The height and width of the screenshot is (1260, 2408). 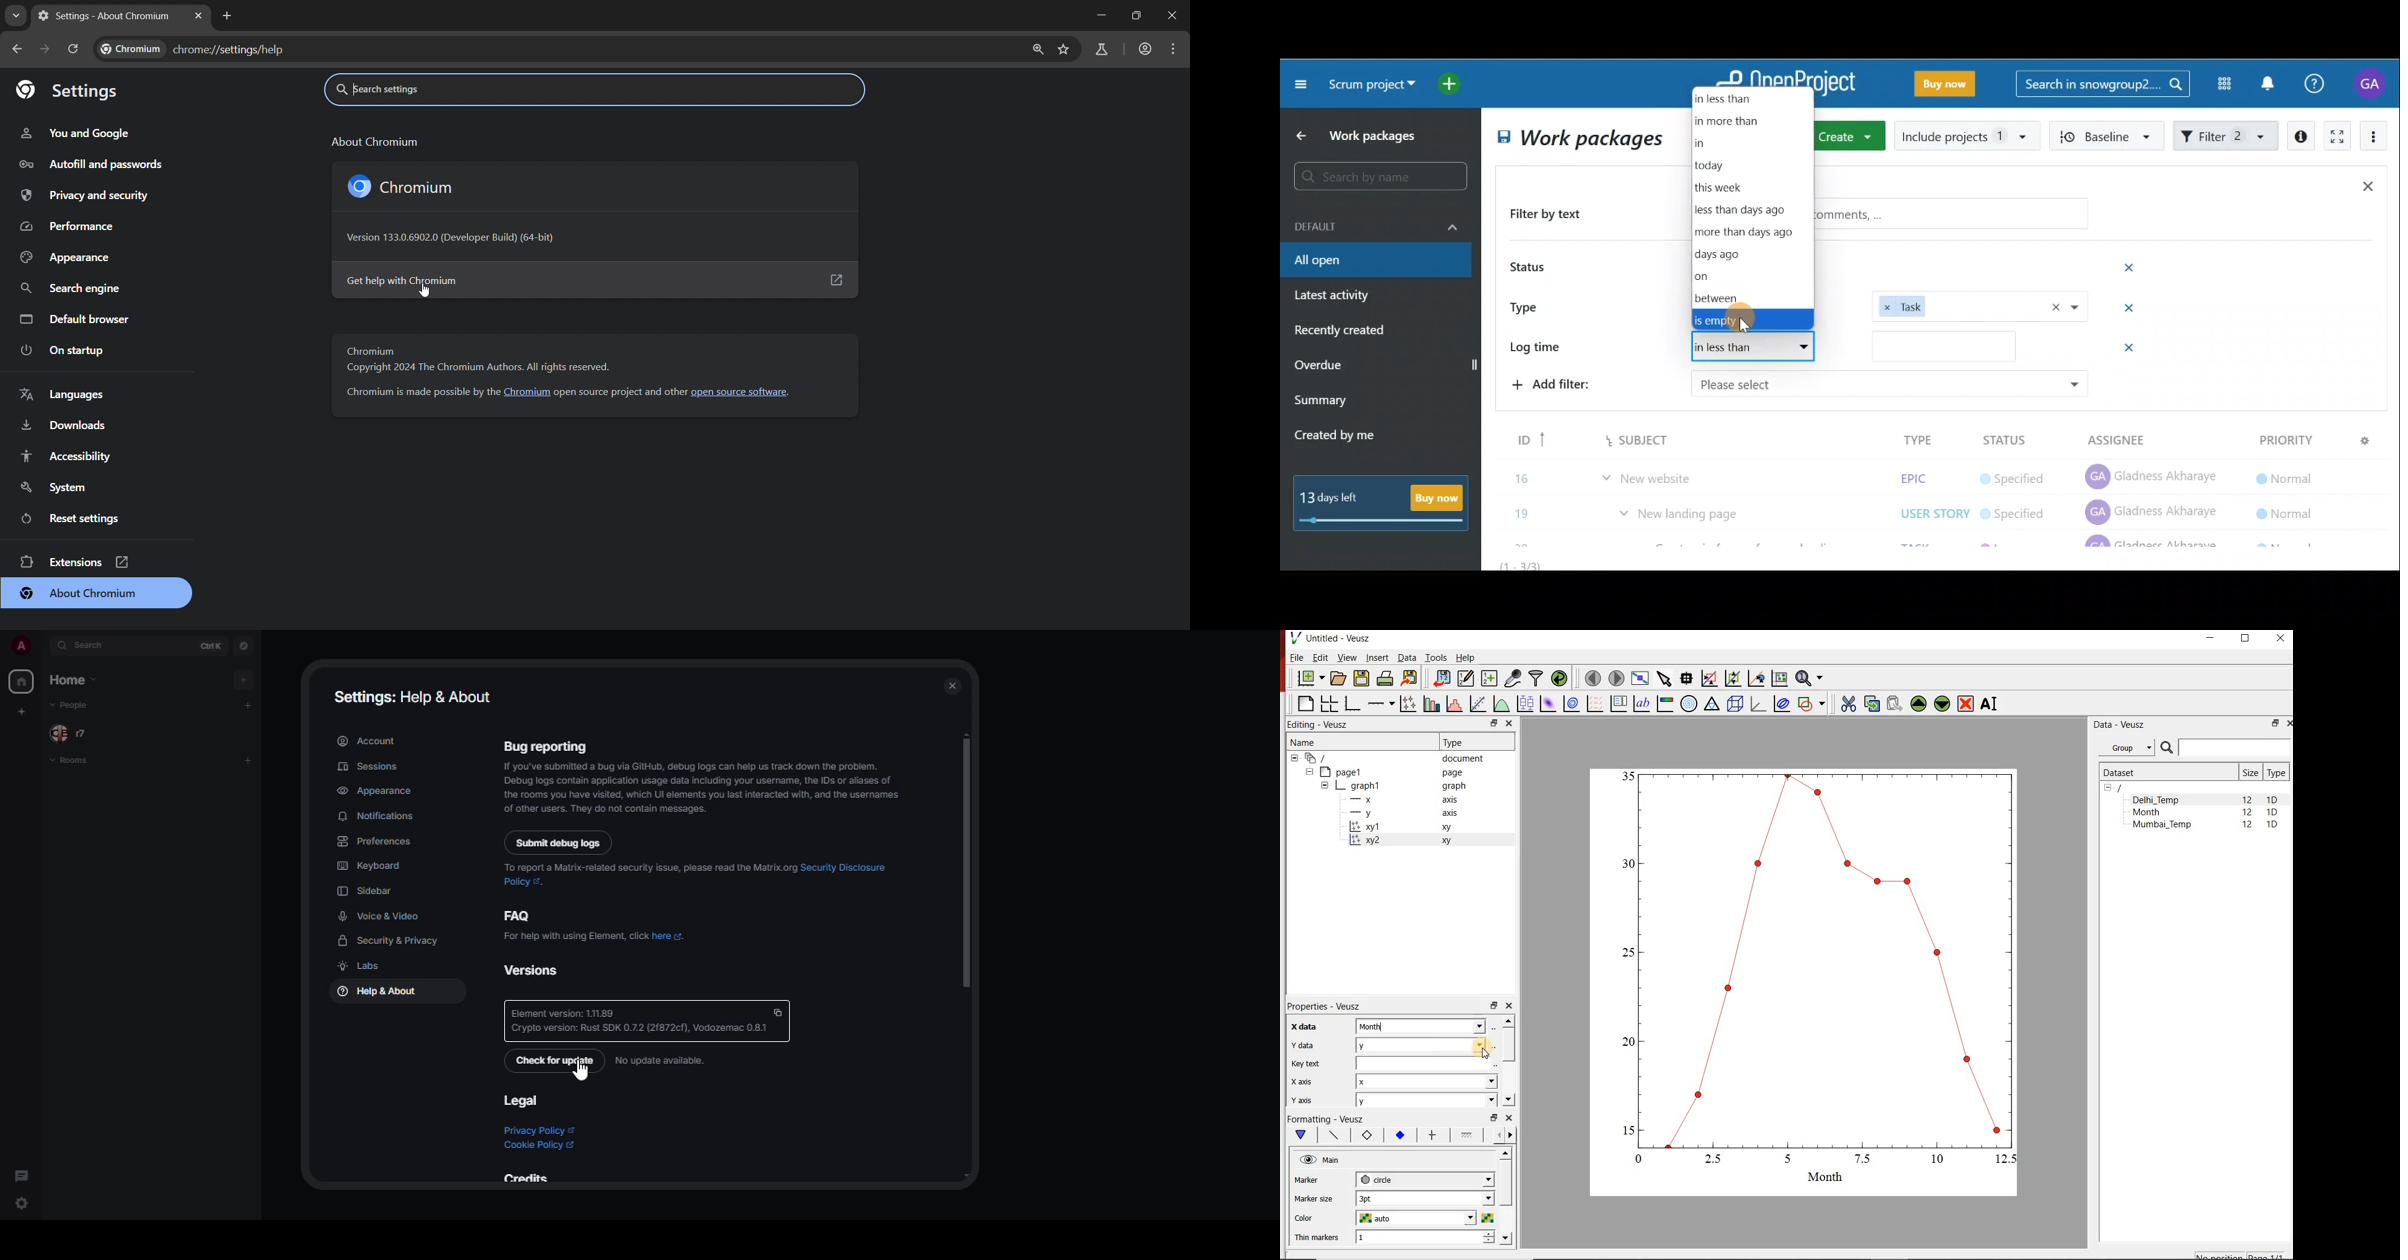 What do you see at coordinates (43, 645) in the screenshot?
I see `expand` at bounding box center [43, 645].